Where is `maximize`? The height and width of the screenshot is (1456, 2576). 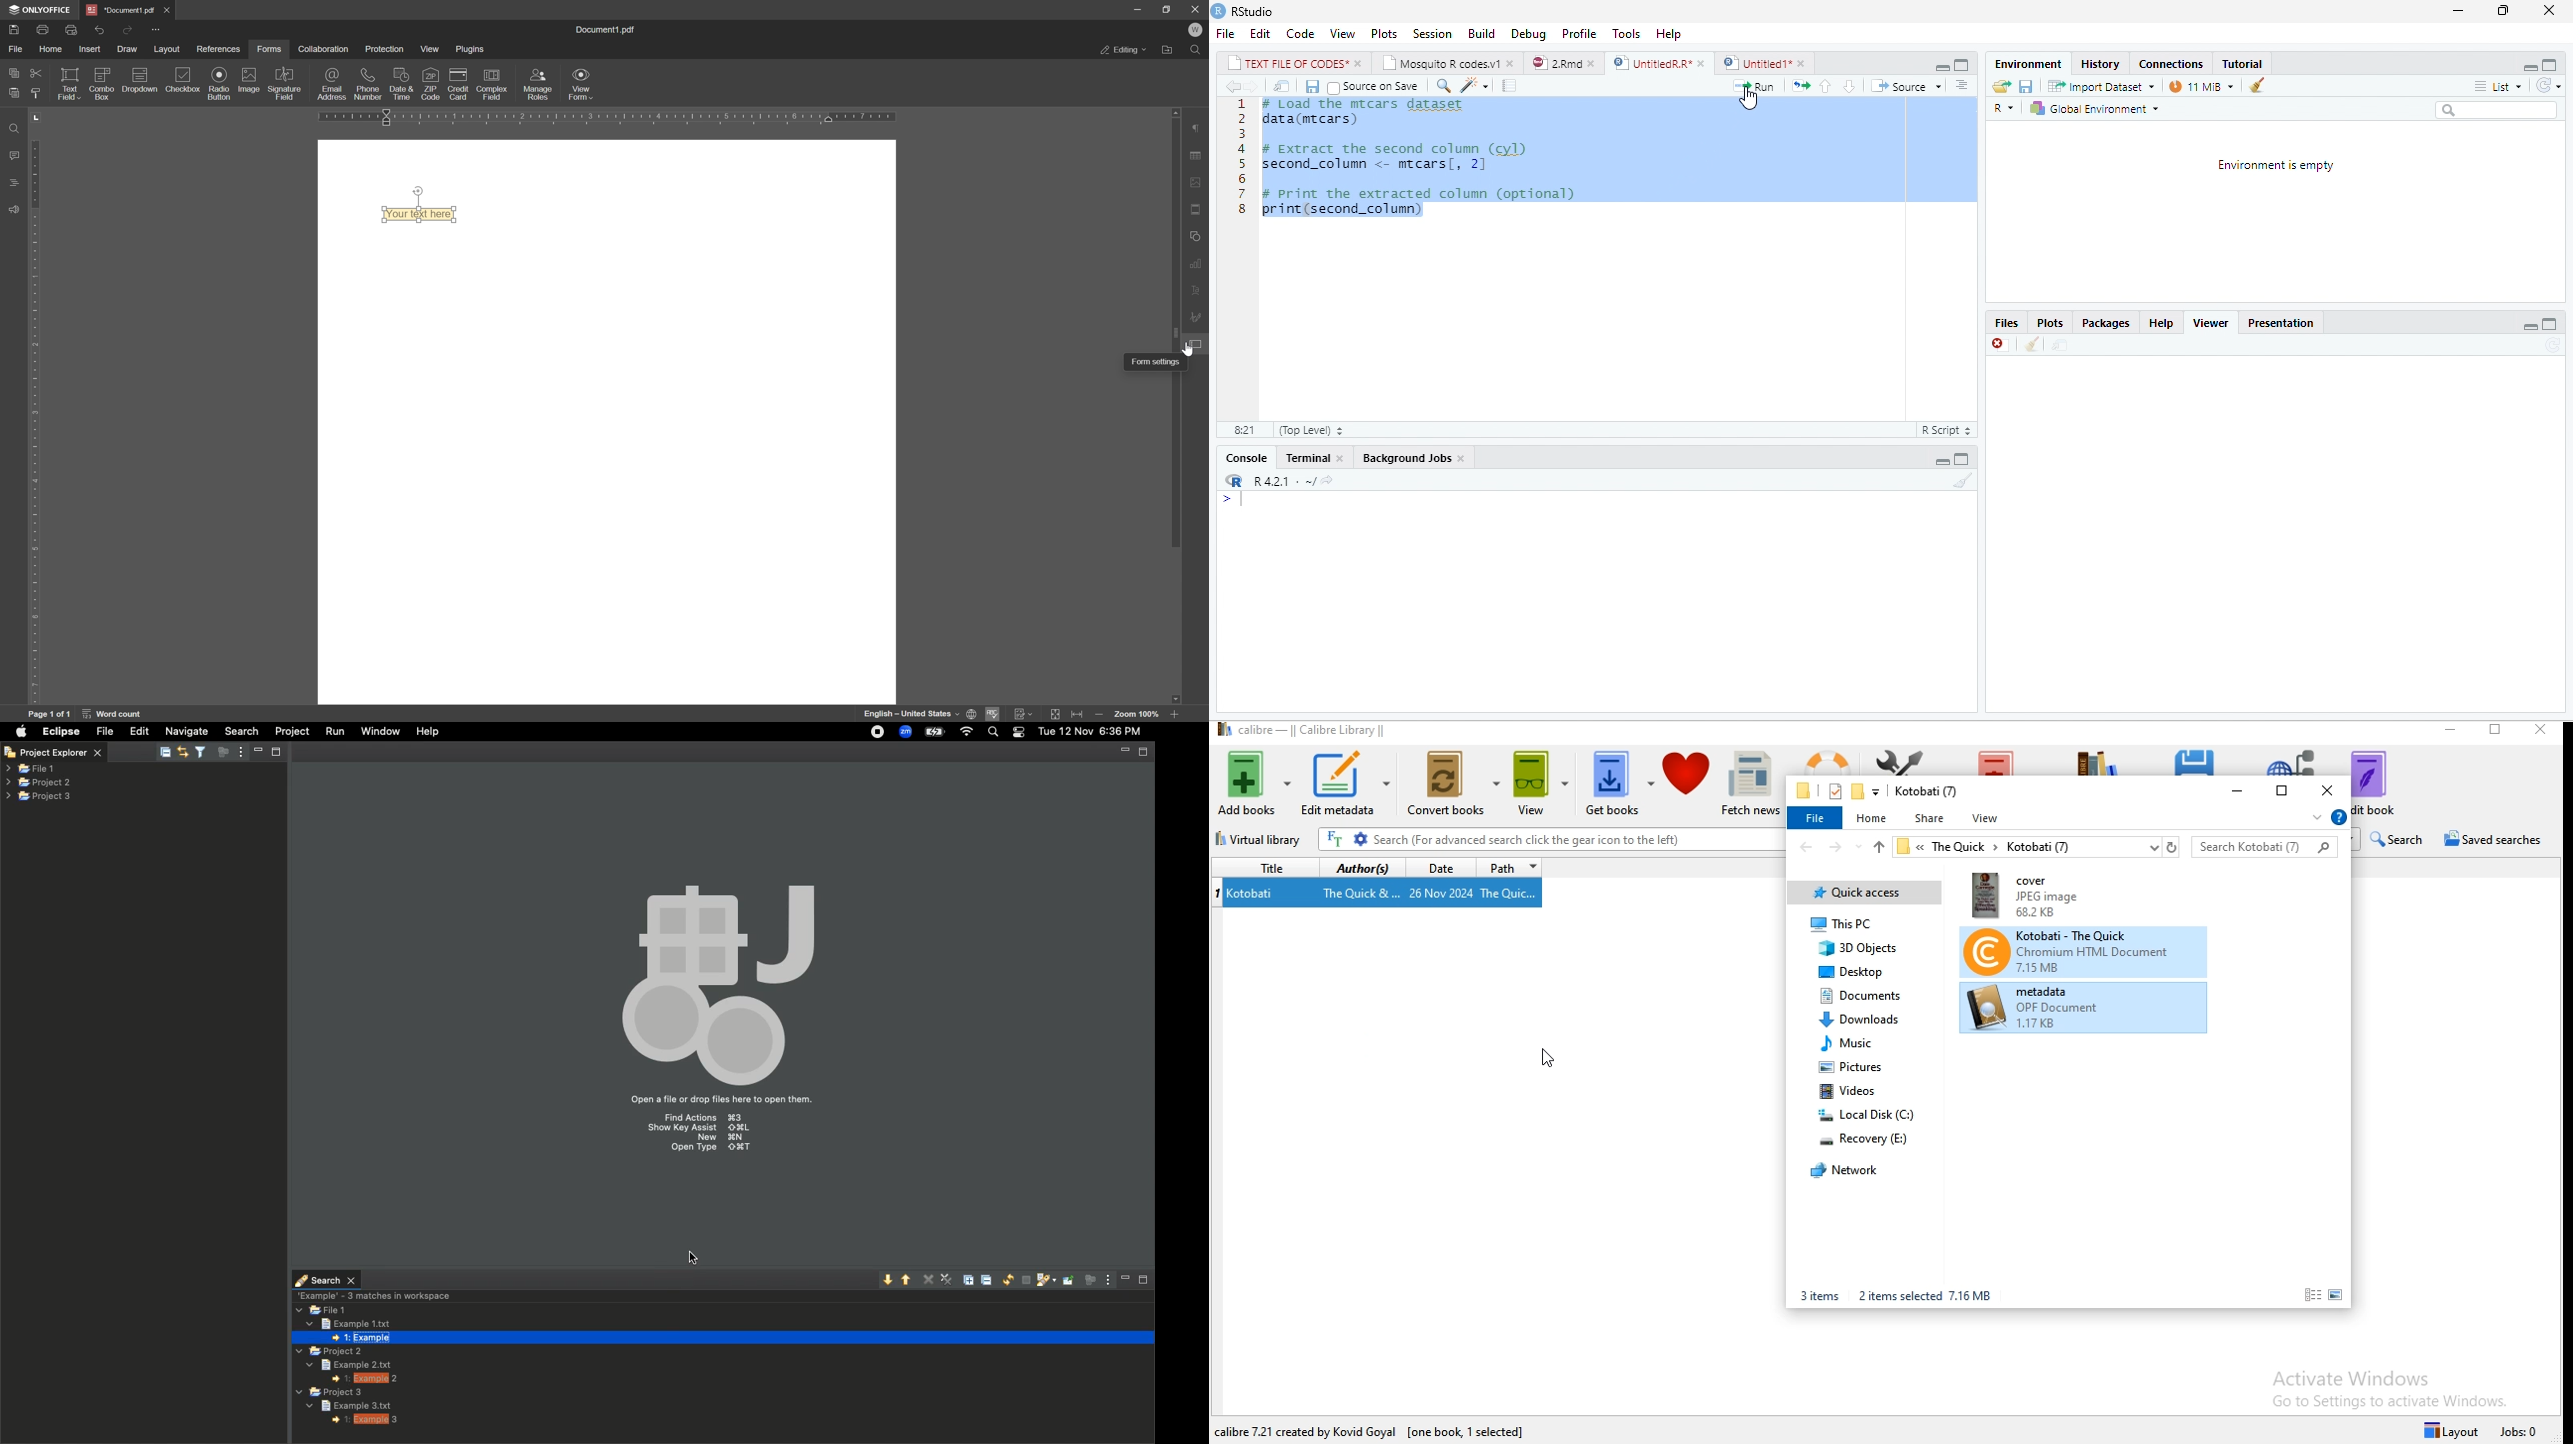
maximize is located at coordinates (1963, 457).